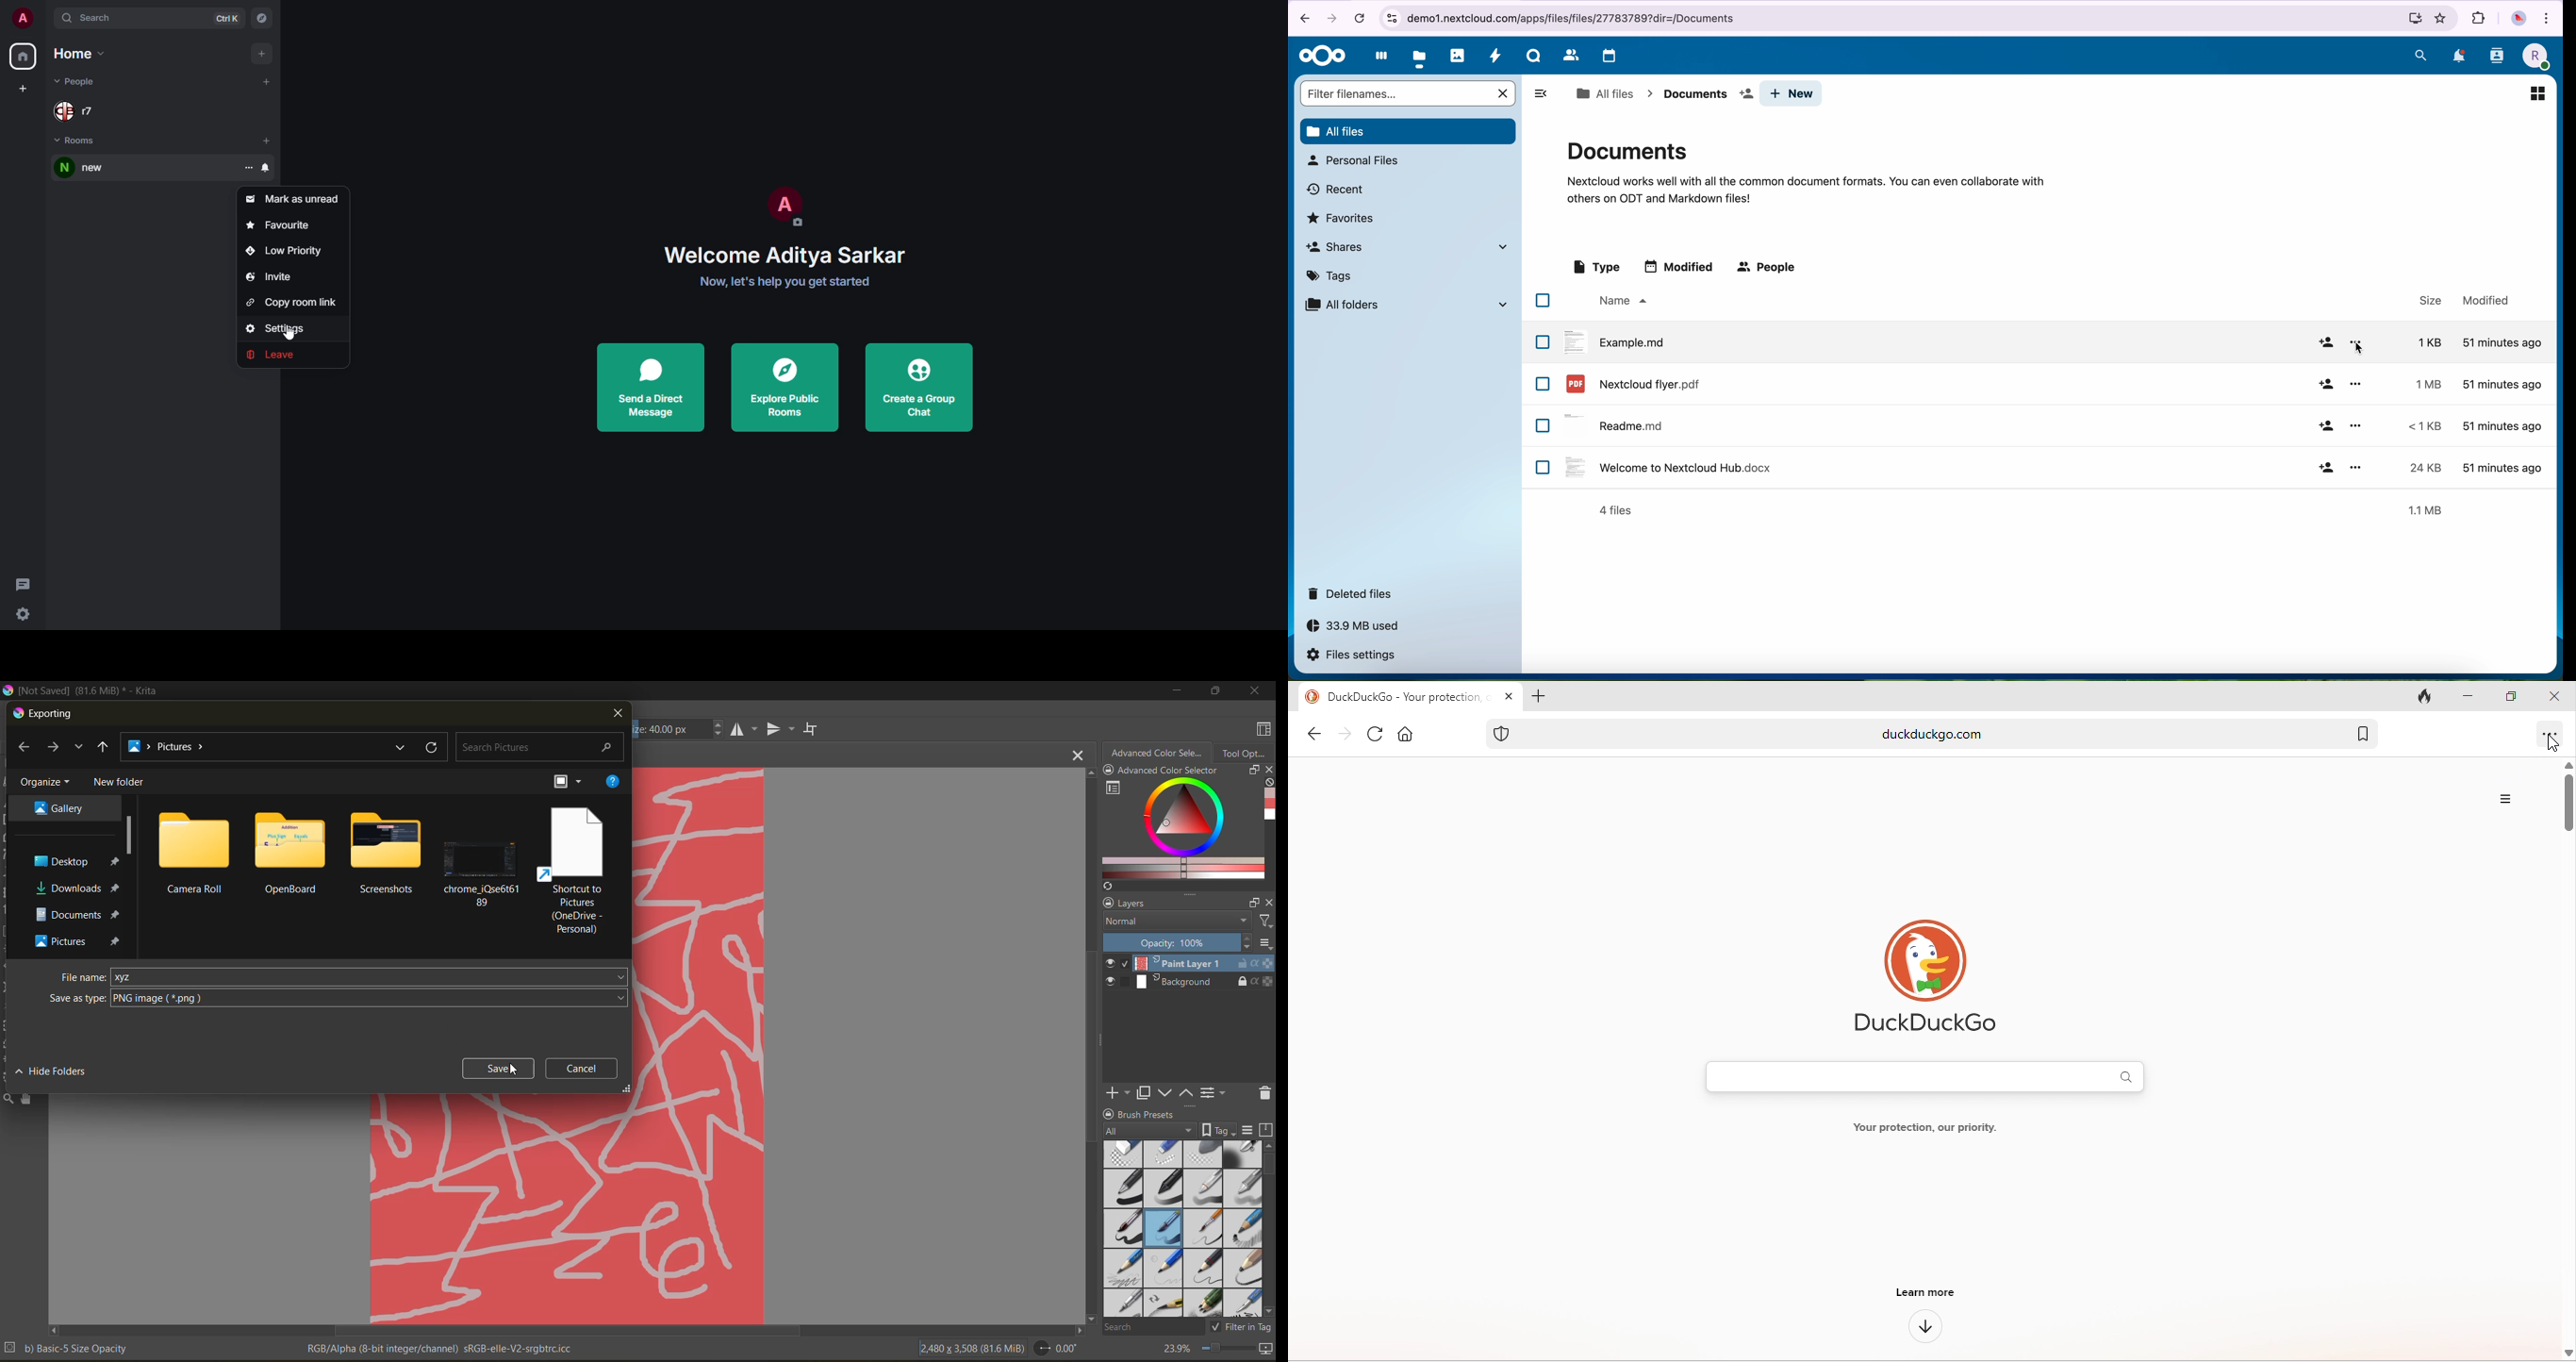 The image size is (2576, 1372). What do you see at coordinates (279, 329) in the screenshot?
I see `settings` at bounding box center [279, 329].